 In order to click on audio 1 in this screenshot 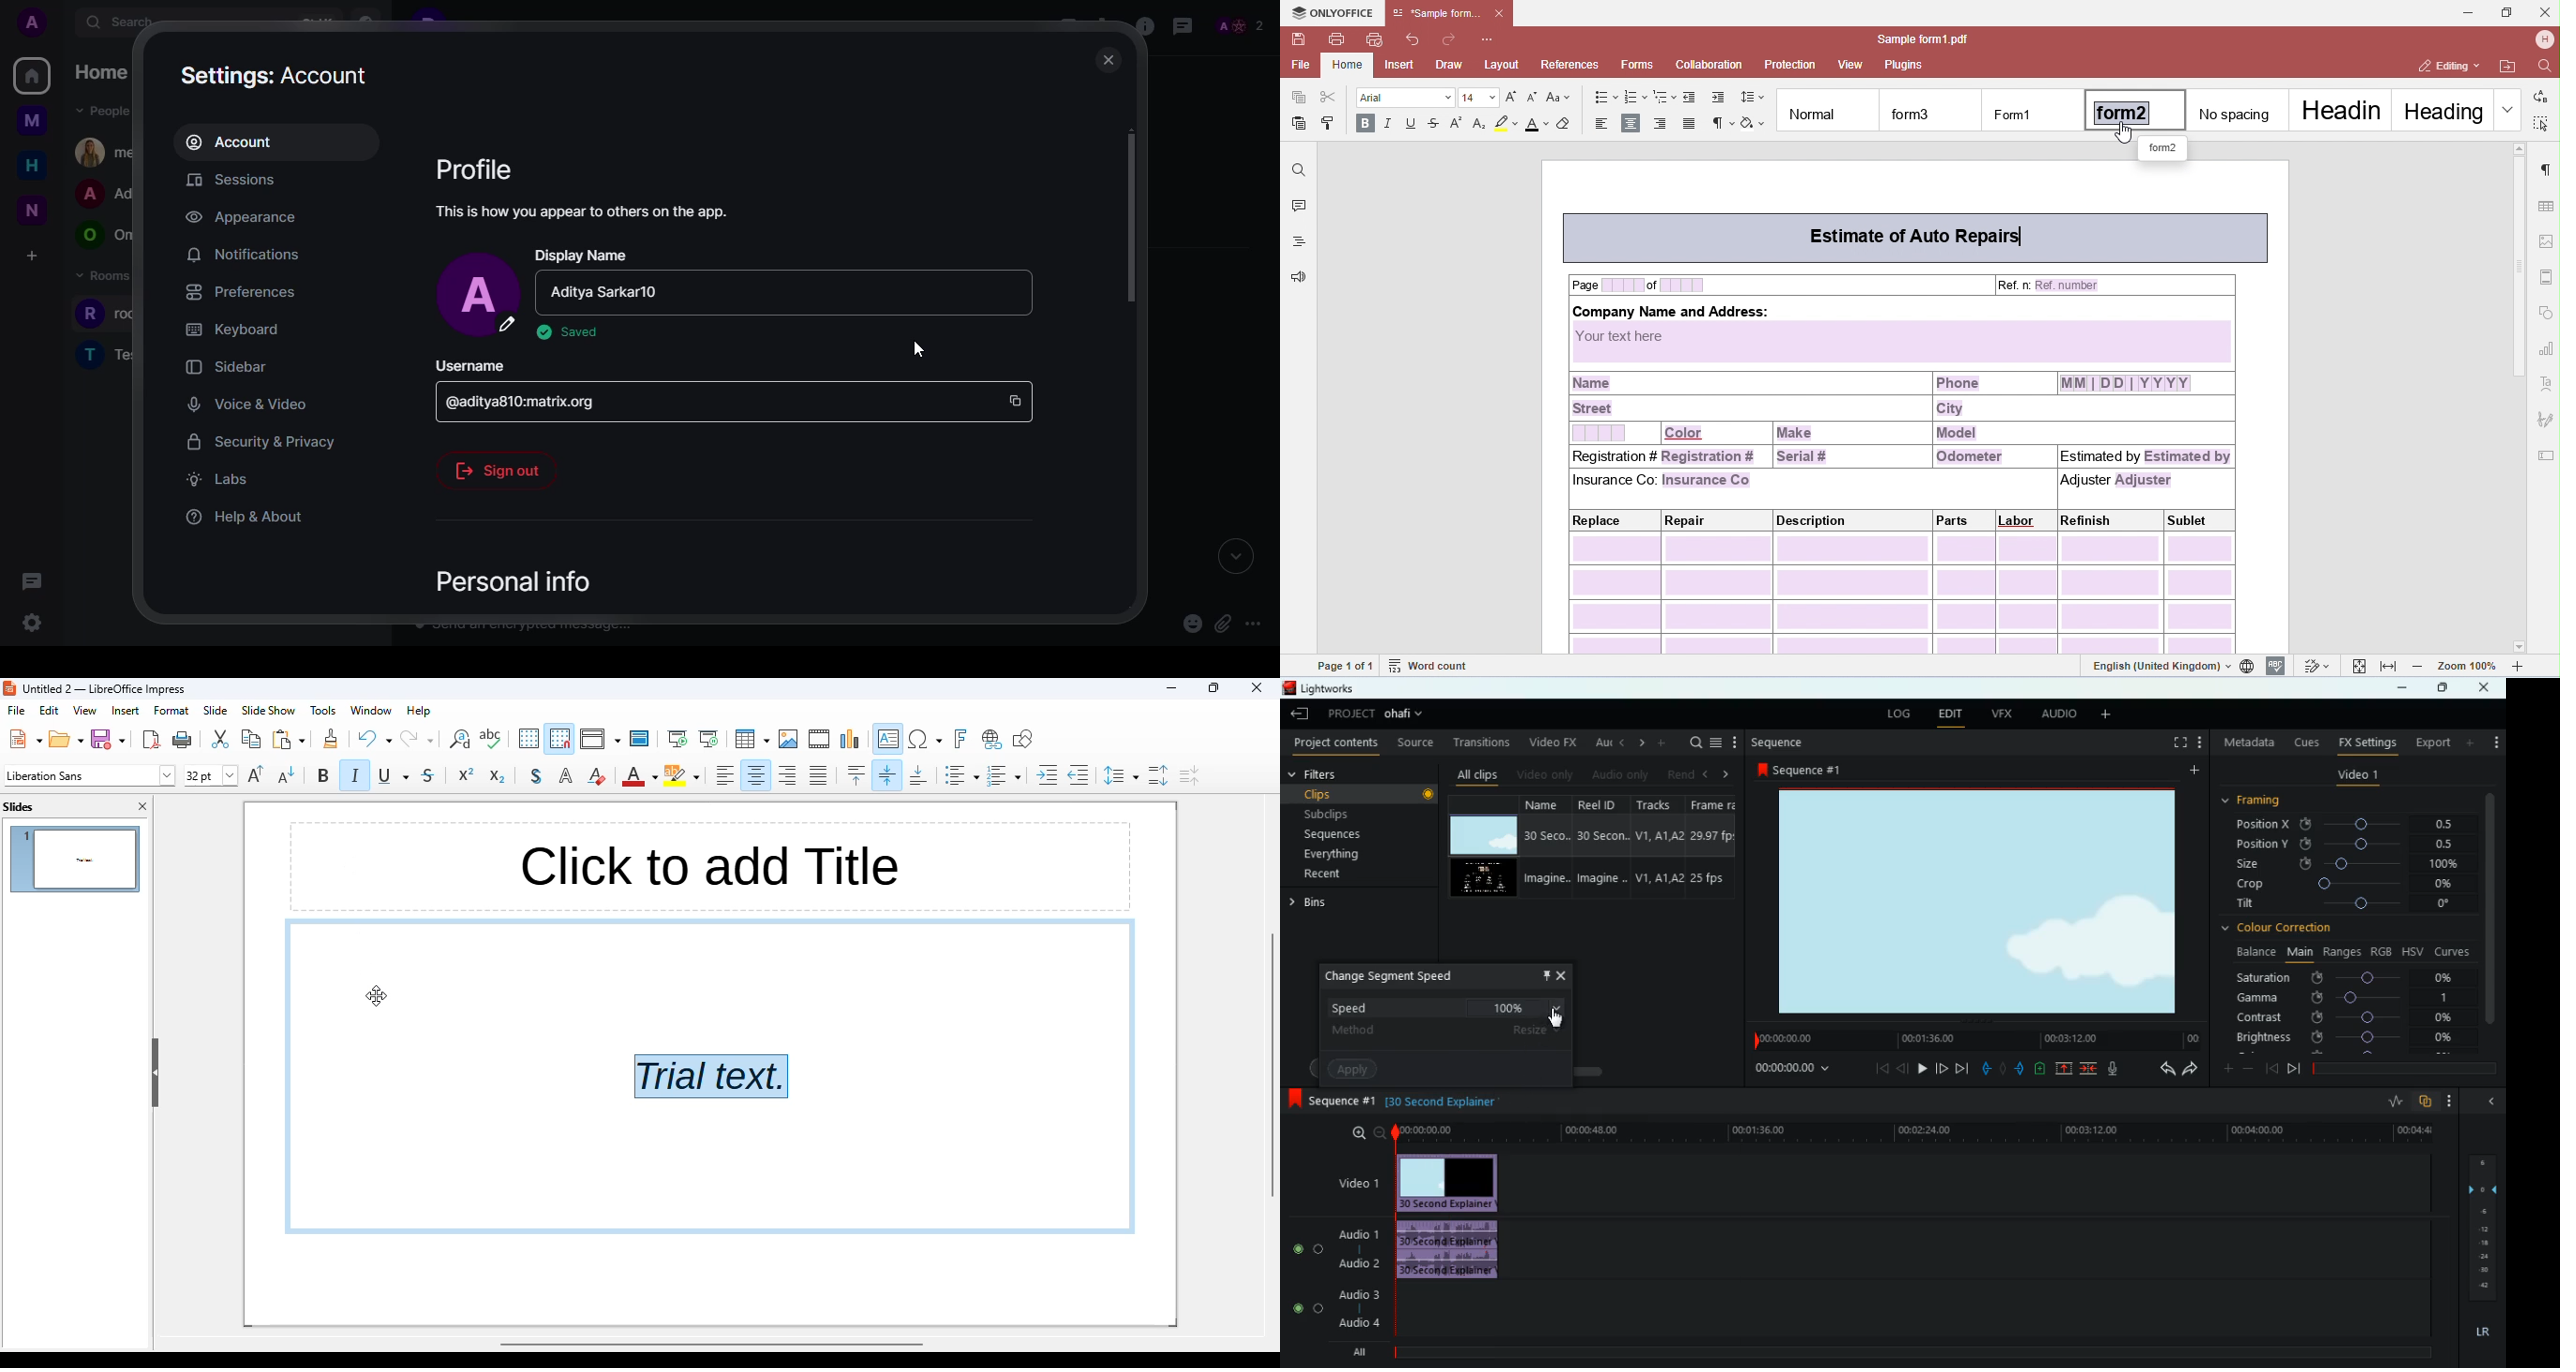, I will do `click(1360, 1234)`.